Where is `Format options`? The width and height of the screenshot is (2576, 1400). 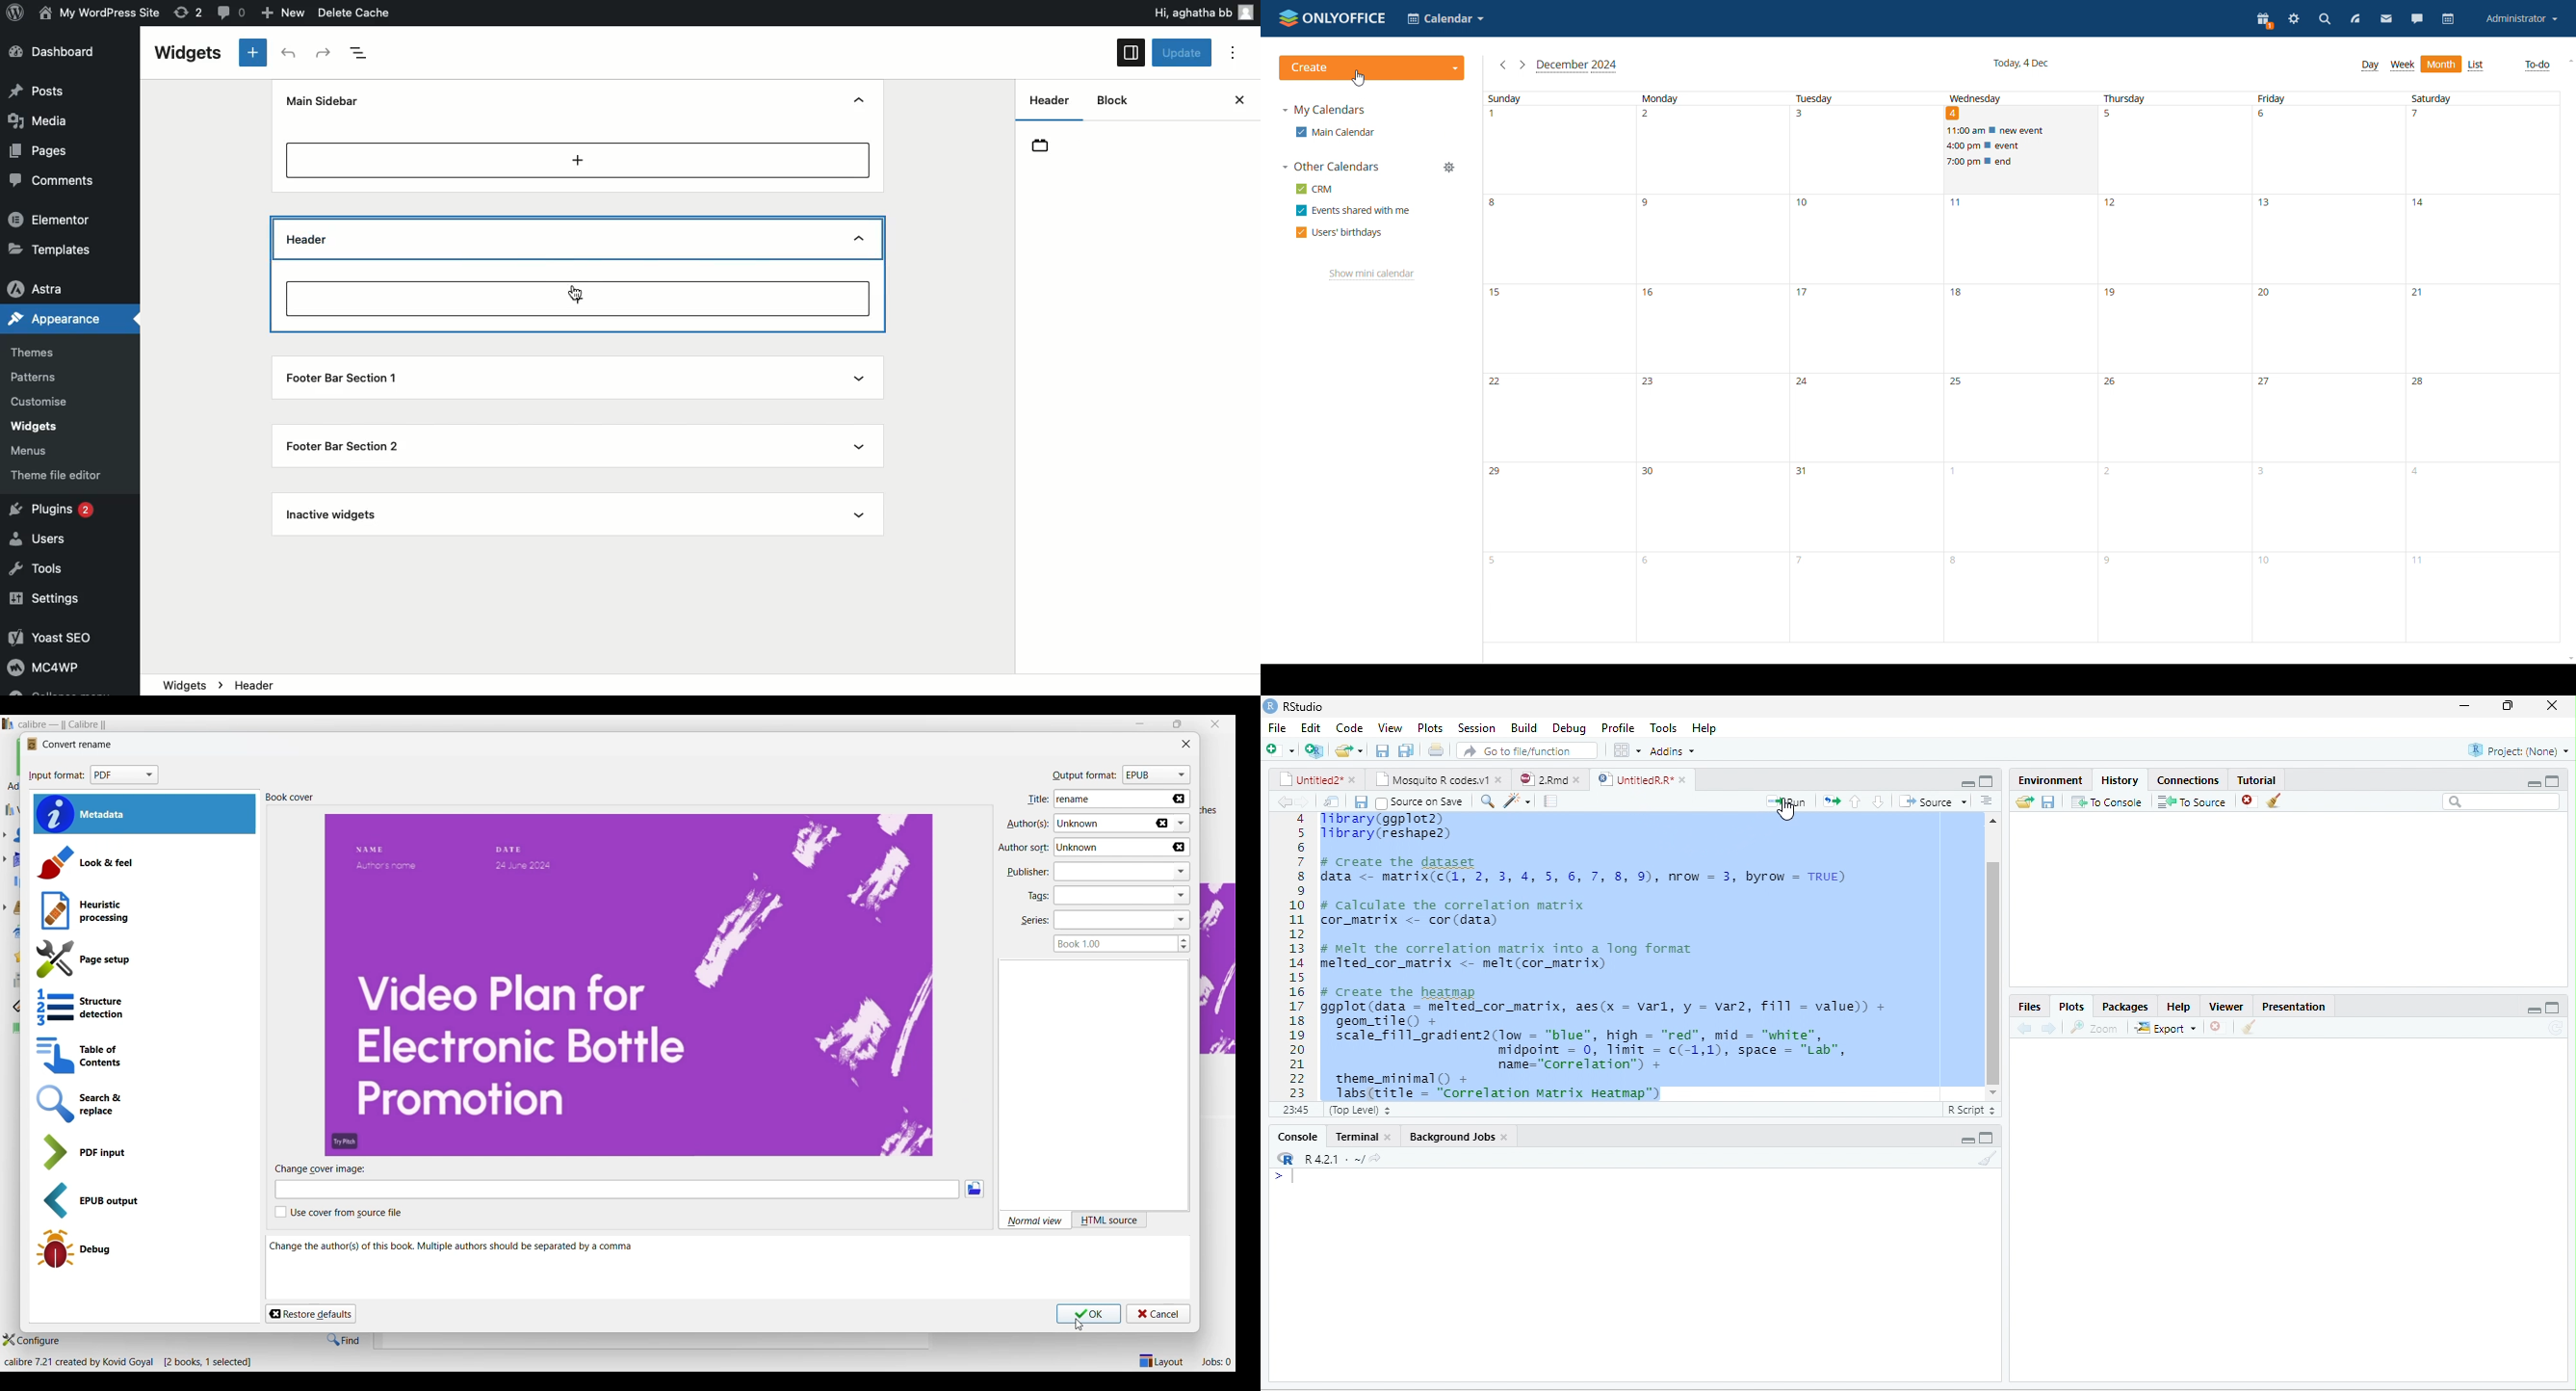 Format options is located at coordinates (126, 775).